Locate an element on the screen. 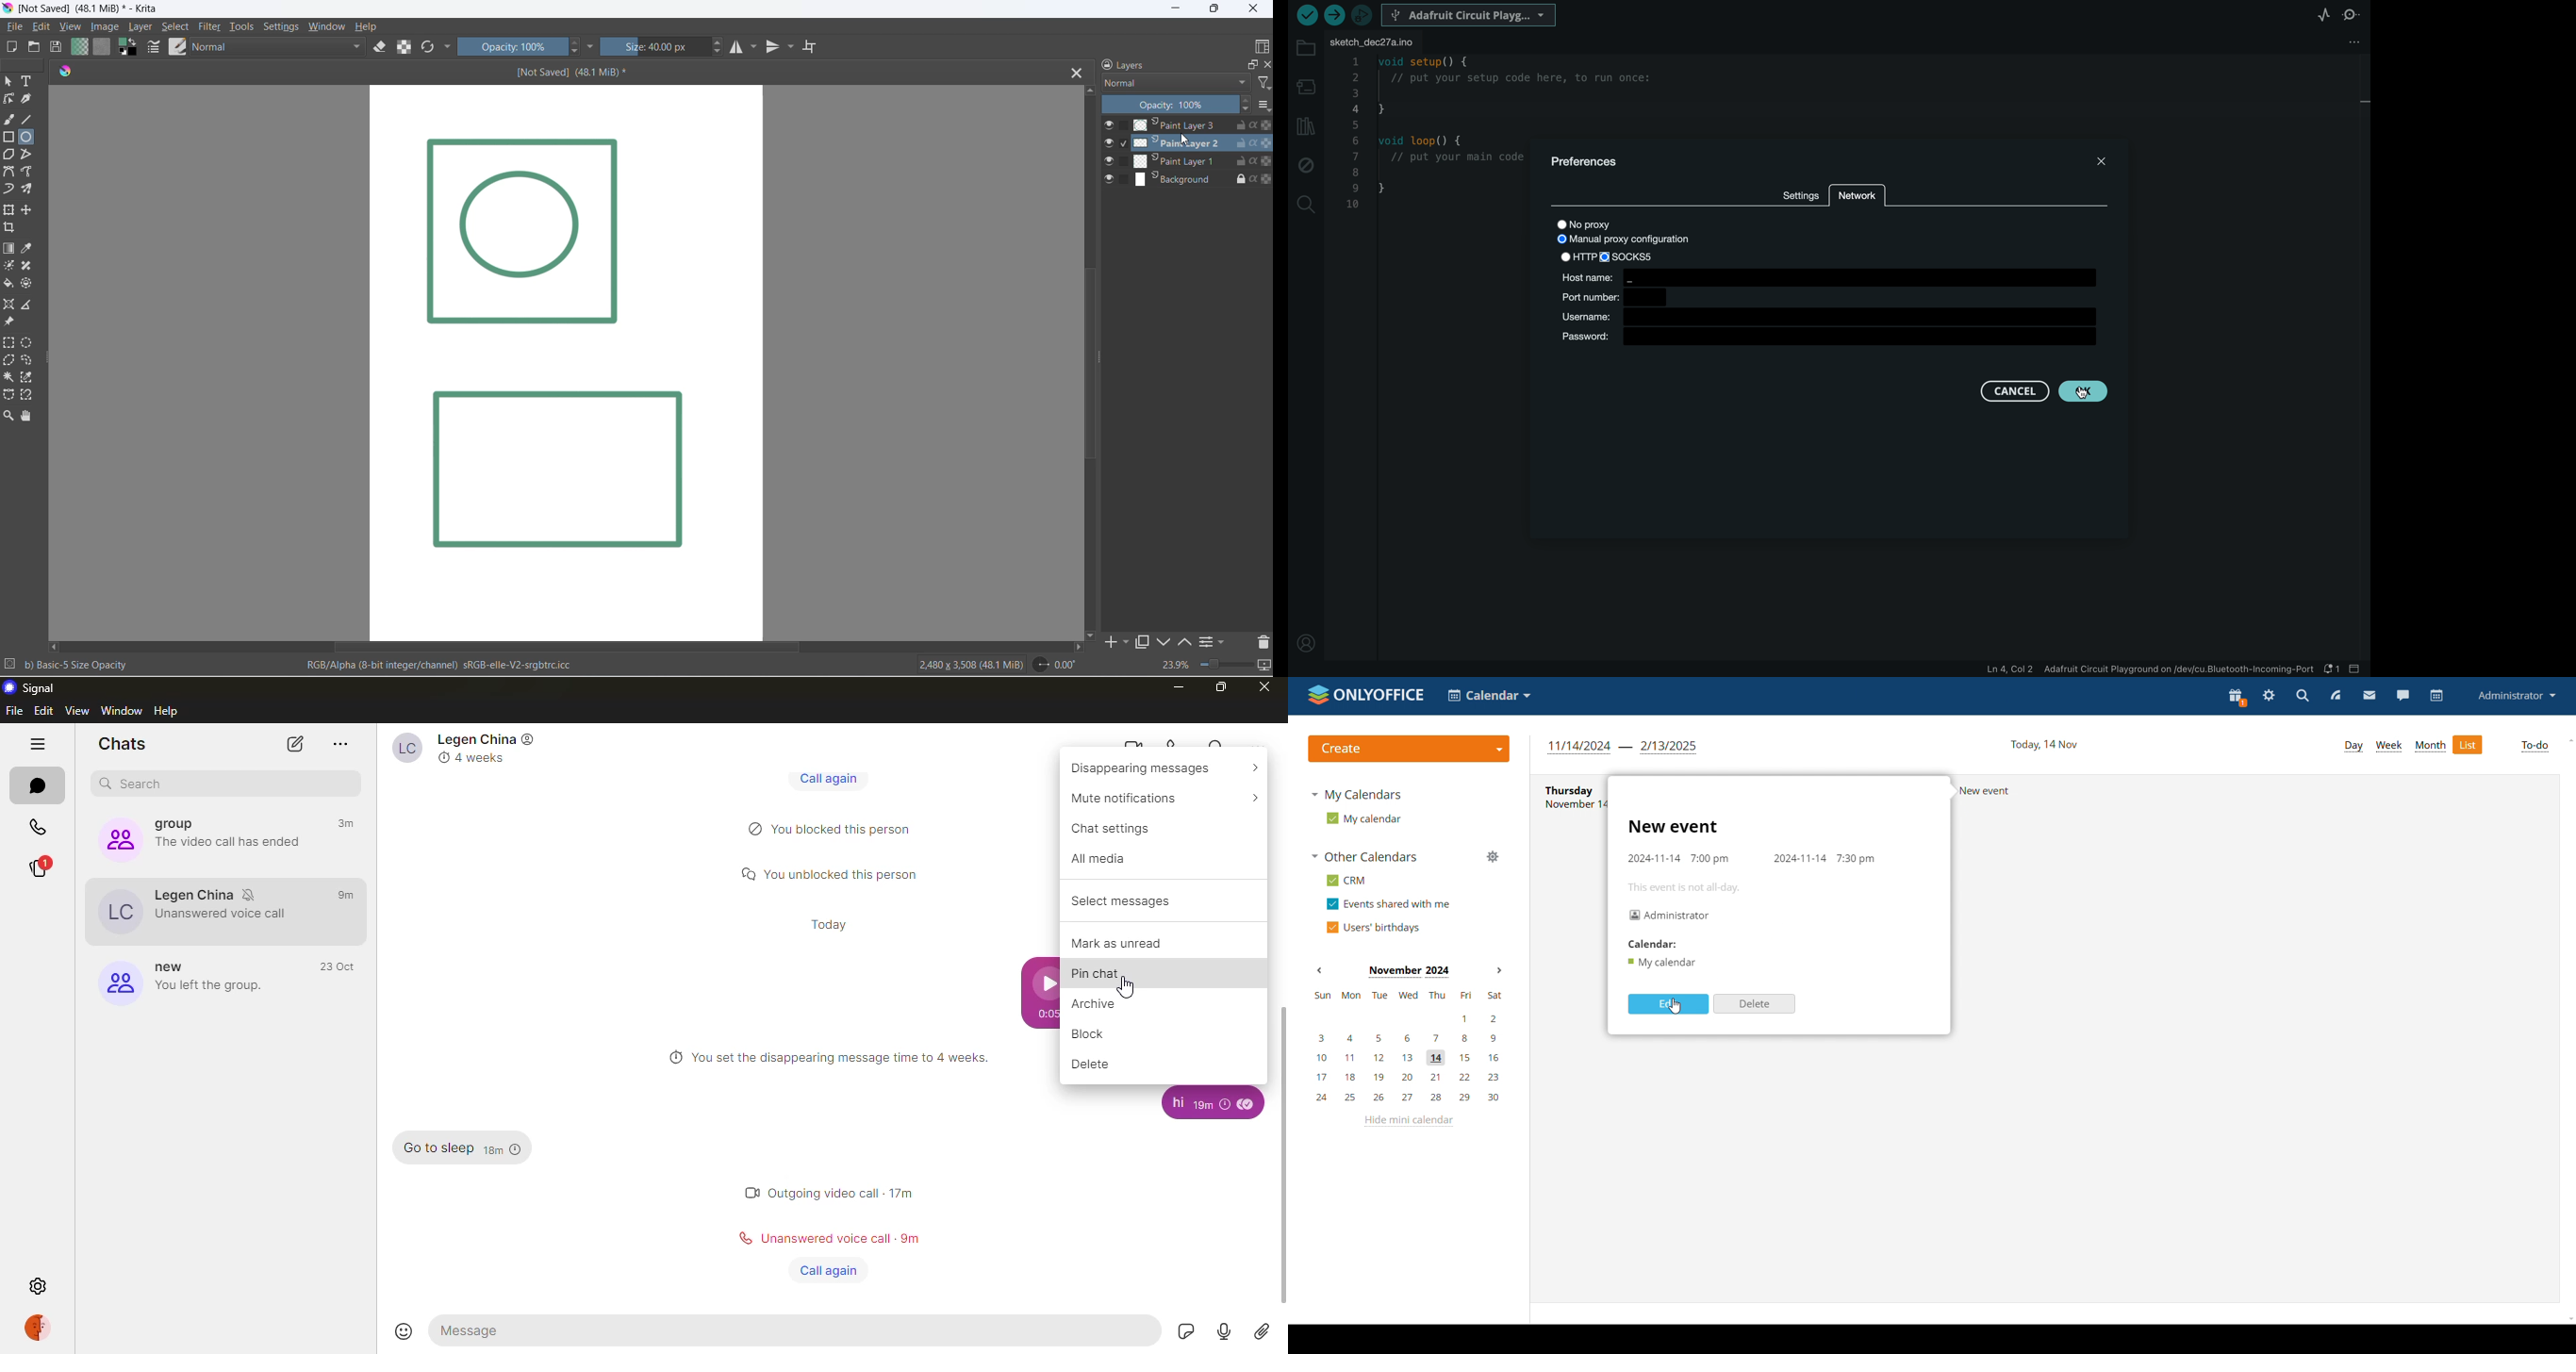 Image resolution: width=2576 pixels, height=1372 pixels. time is located at coordinates (345, 892).